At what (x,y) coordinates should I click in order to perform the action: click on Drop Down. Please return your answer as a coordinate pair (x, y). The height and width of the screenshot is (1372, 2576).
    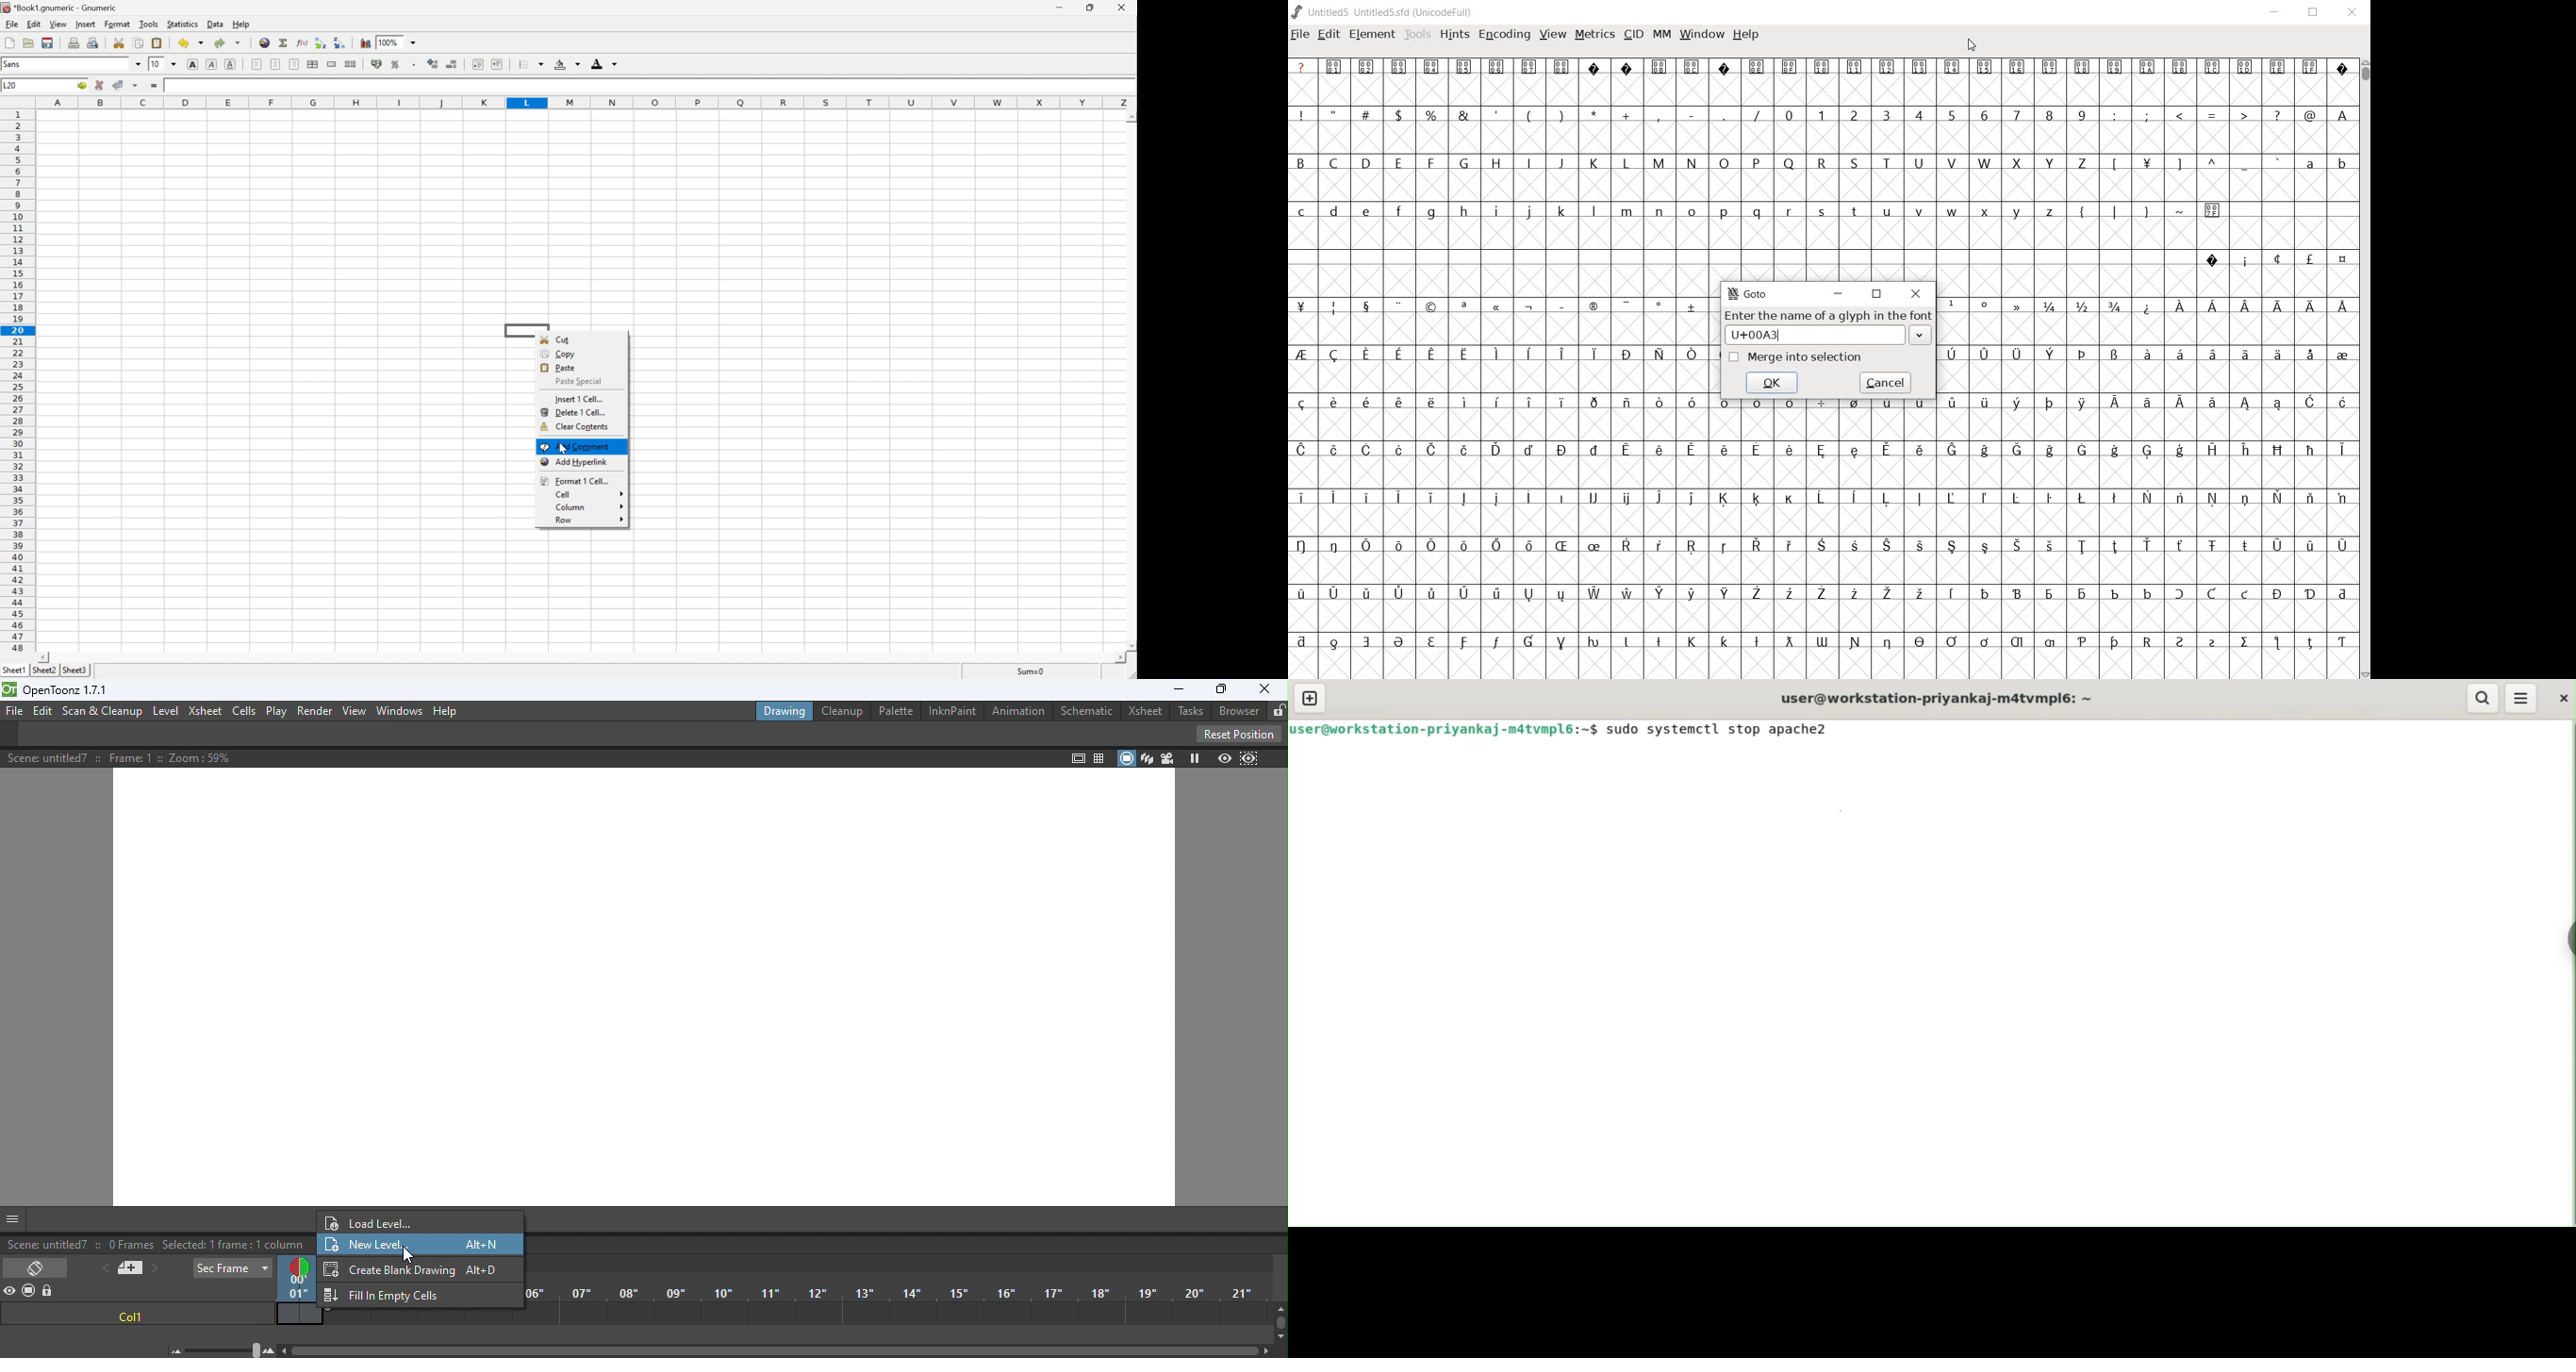
    Looking at the image, I should click on (623, 506).